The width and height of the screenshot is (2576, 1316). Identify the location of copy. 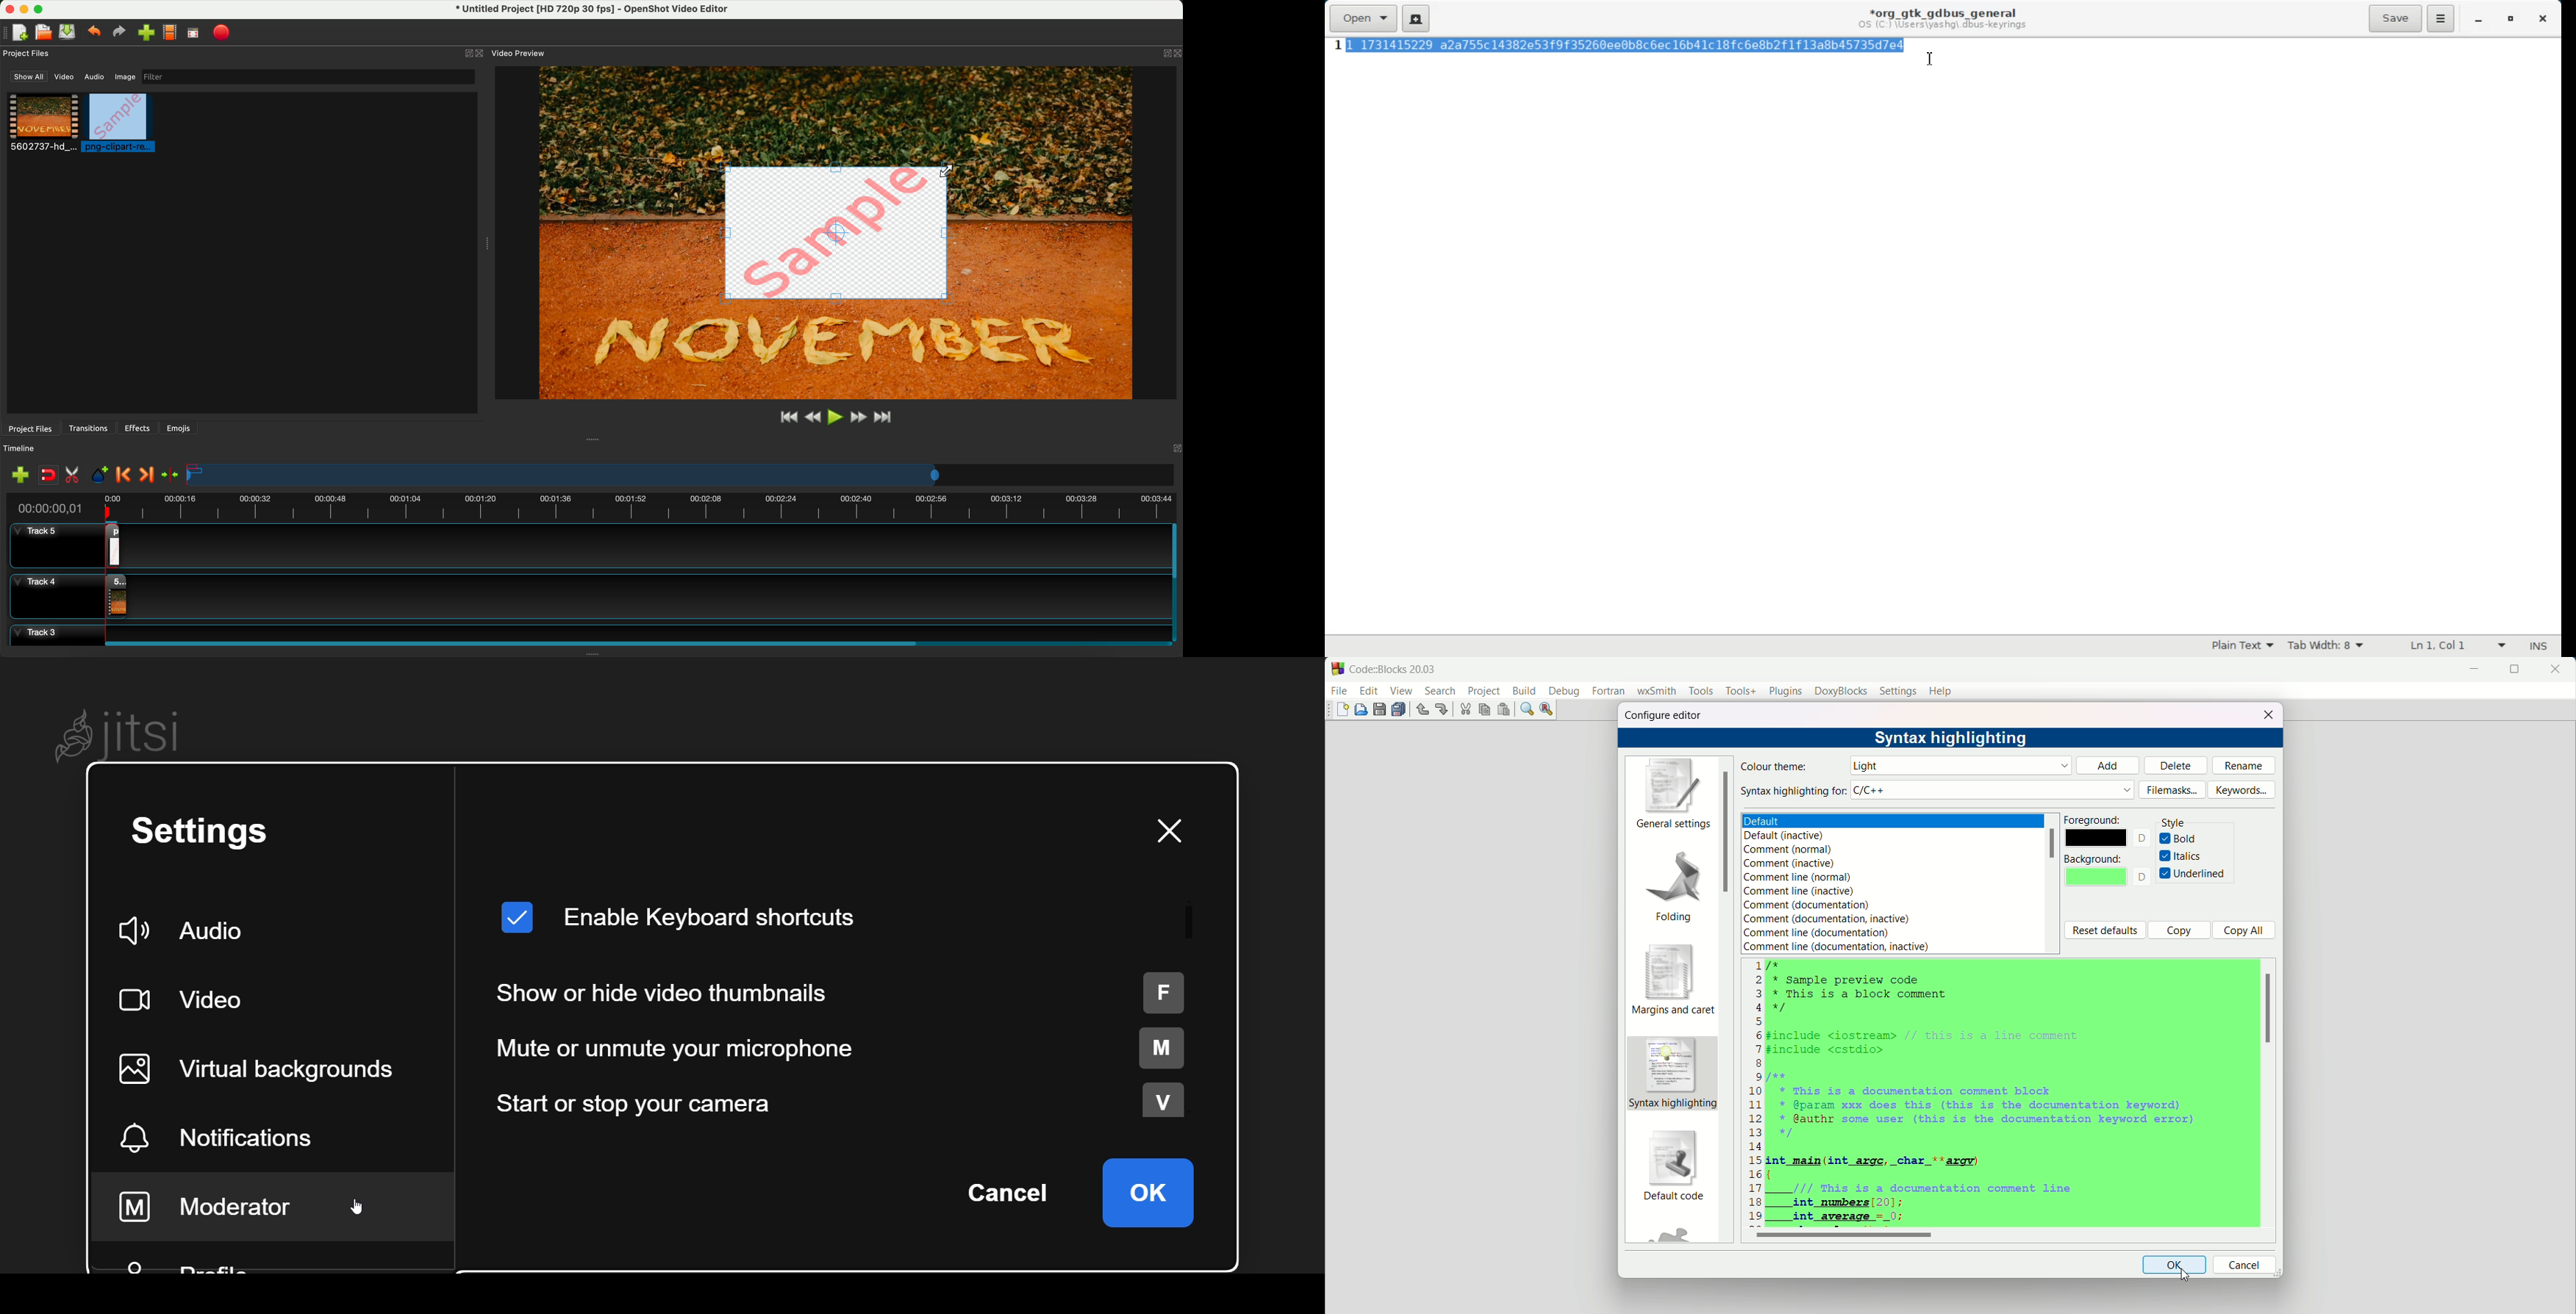
(1484, 709).